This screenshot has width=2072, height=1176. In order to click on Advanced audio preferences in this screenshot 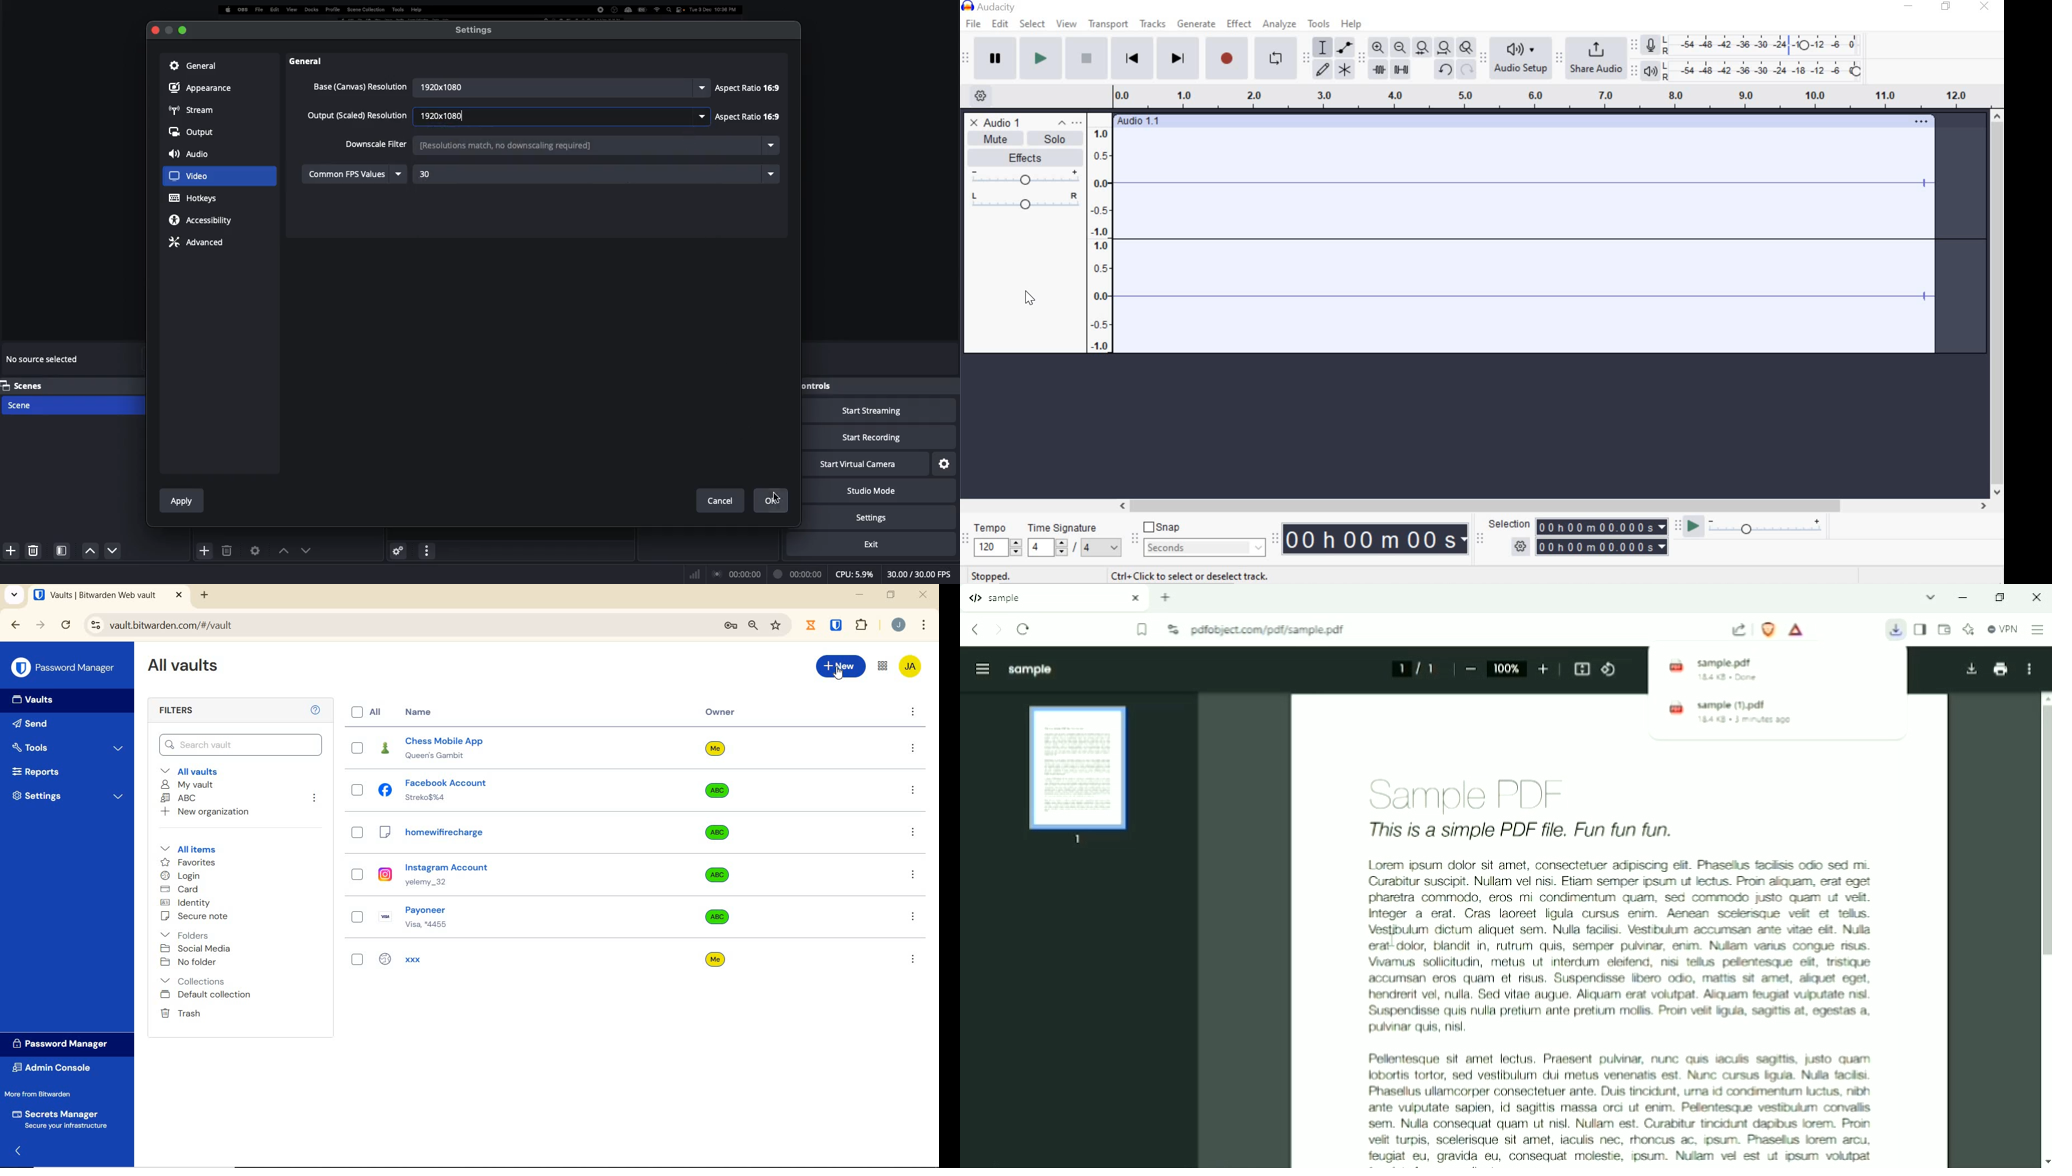, I will do `click(398, 550)`.